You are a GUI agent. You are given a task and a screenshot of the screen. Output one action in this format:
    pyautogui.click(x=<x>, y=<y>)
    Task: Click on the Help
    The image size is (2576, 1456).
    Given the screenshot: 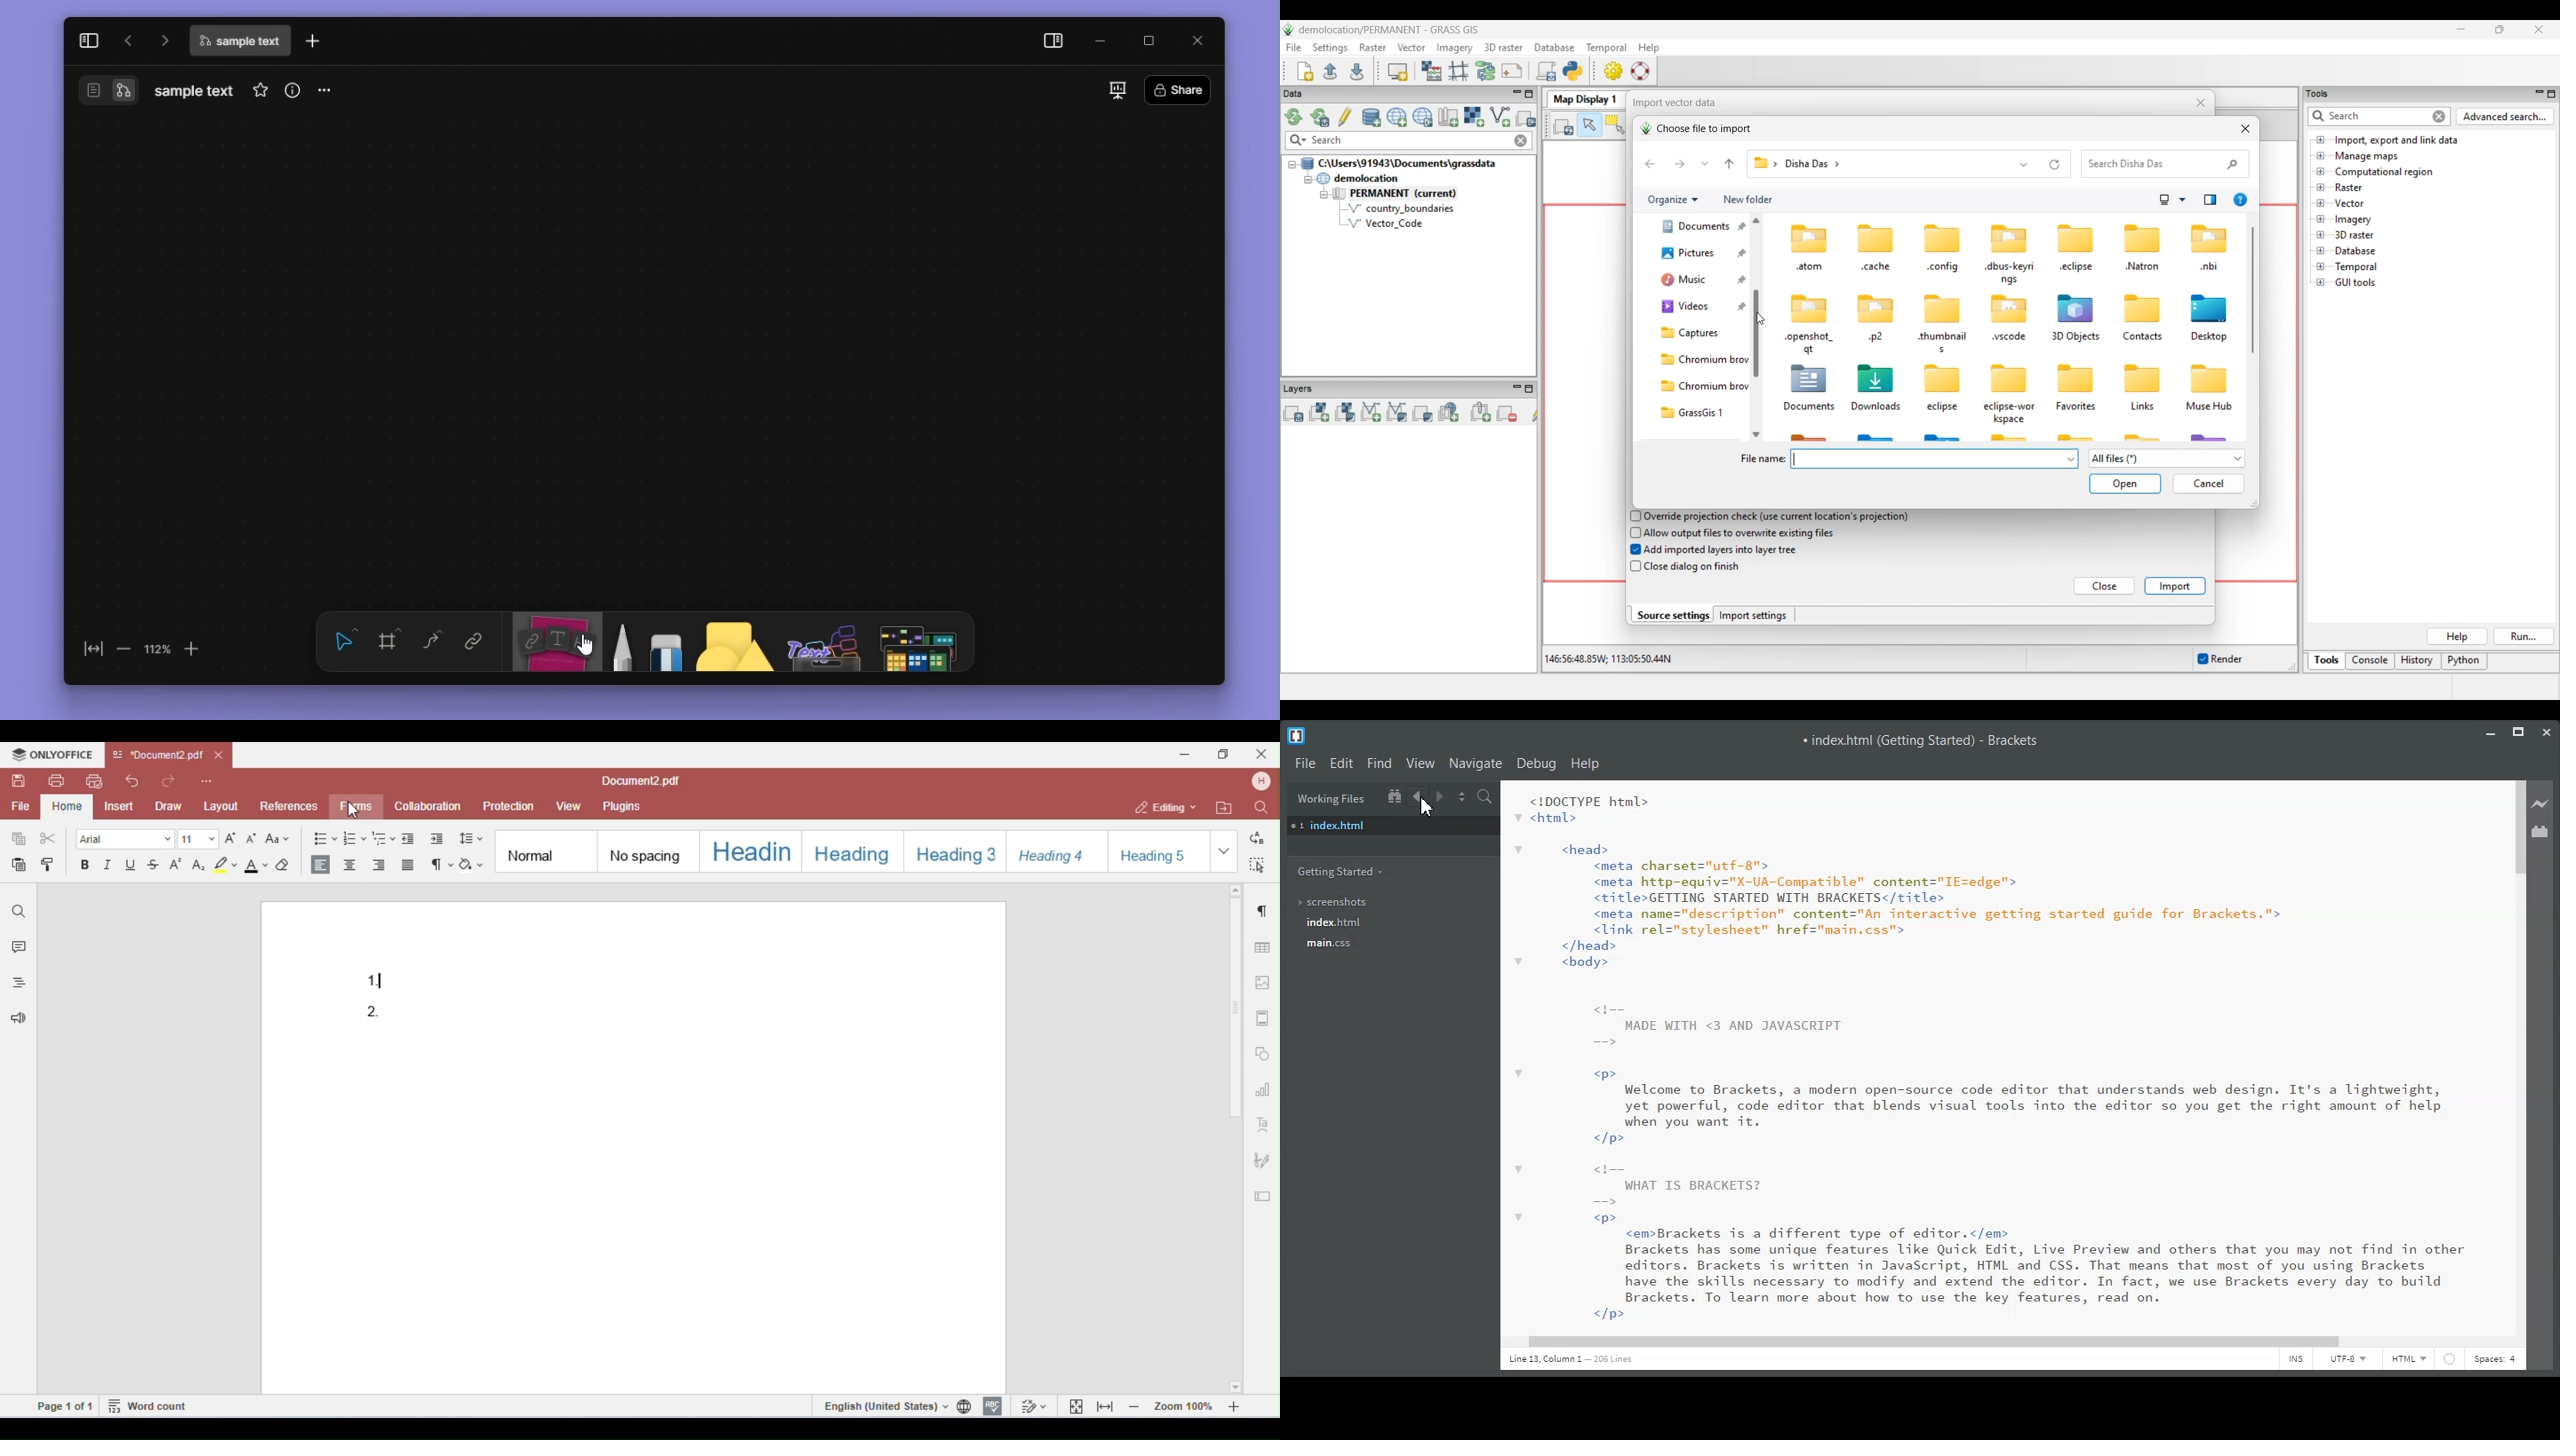 What is the action you would take?
    pyautogui.click(x=1585, y=764)
    